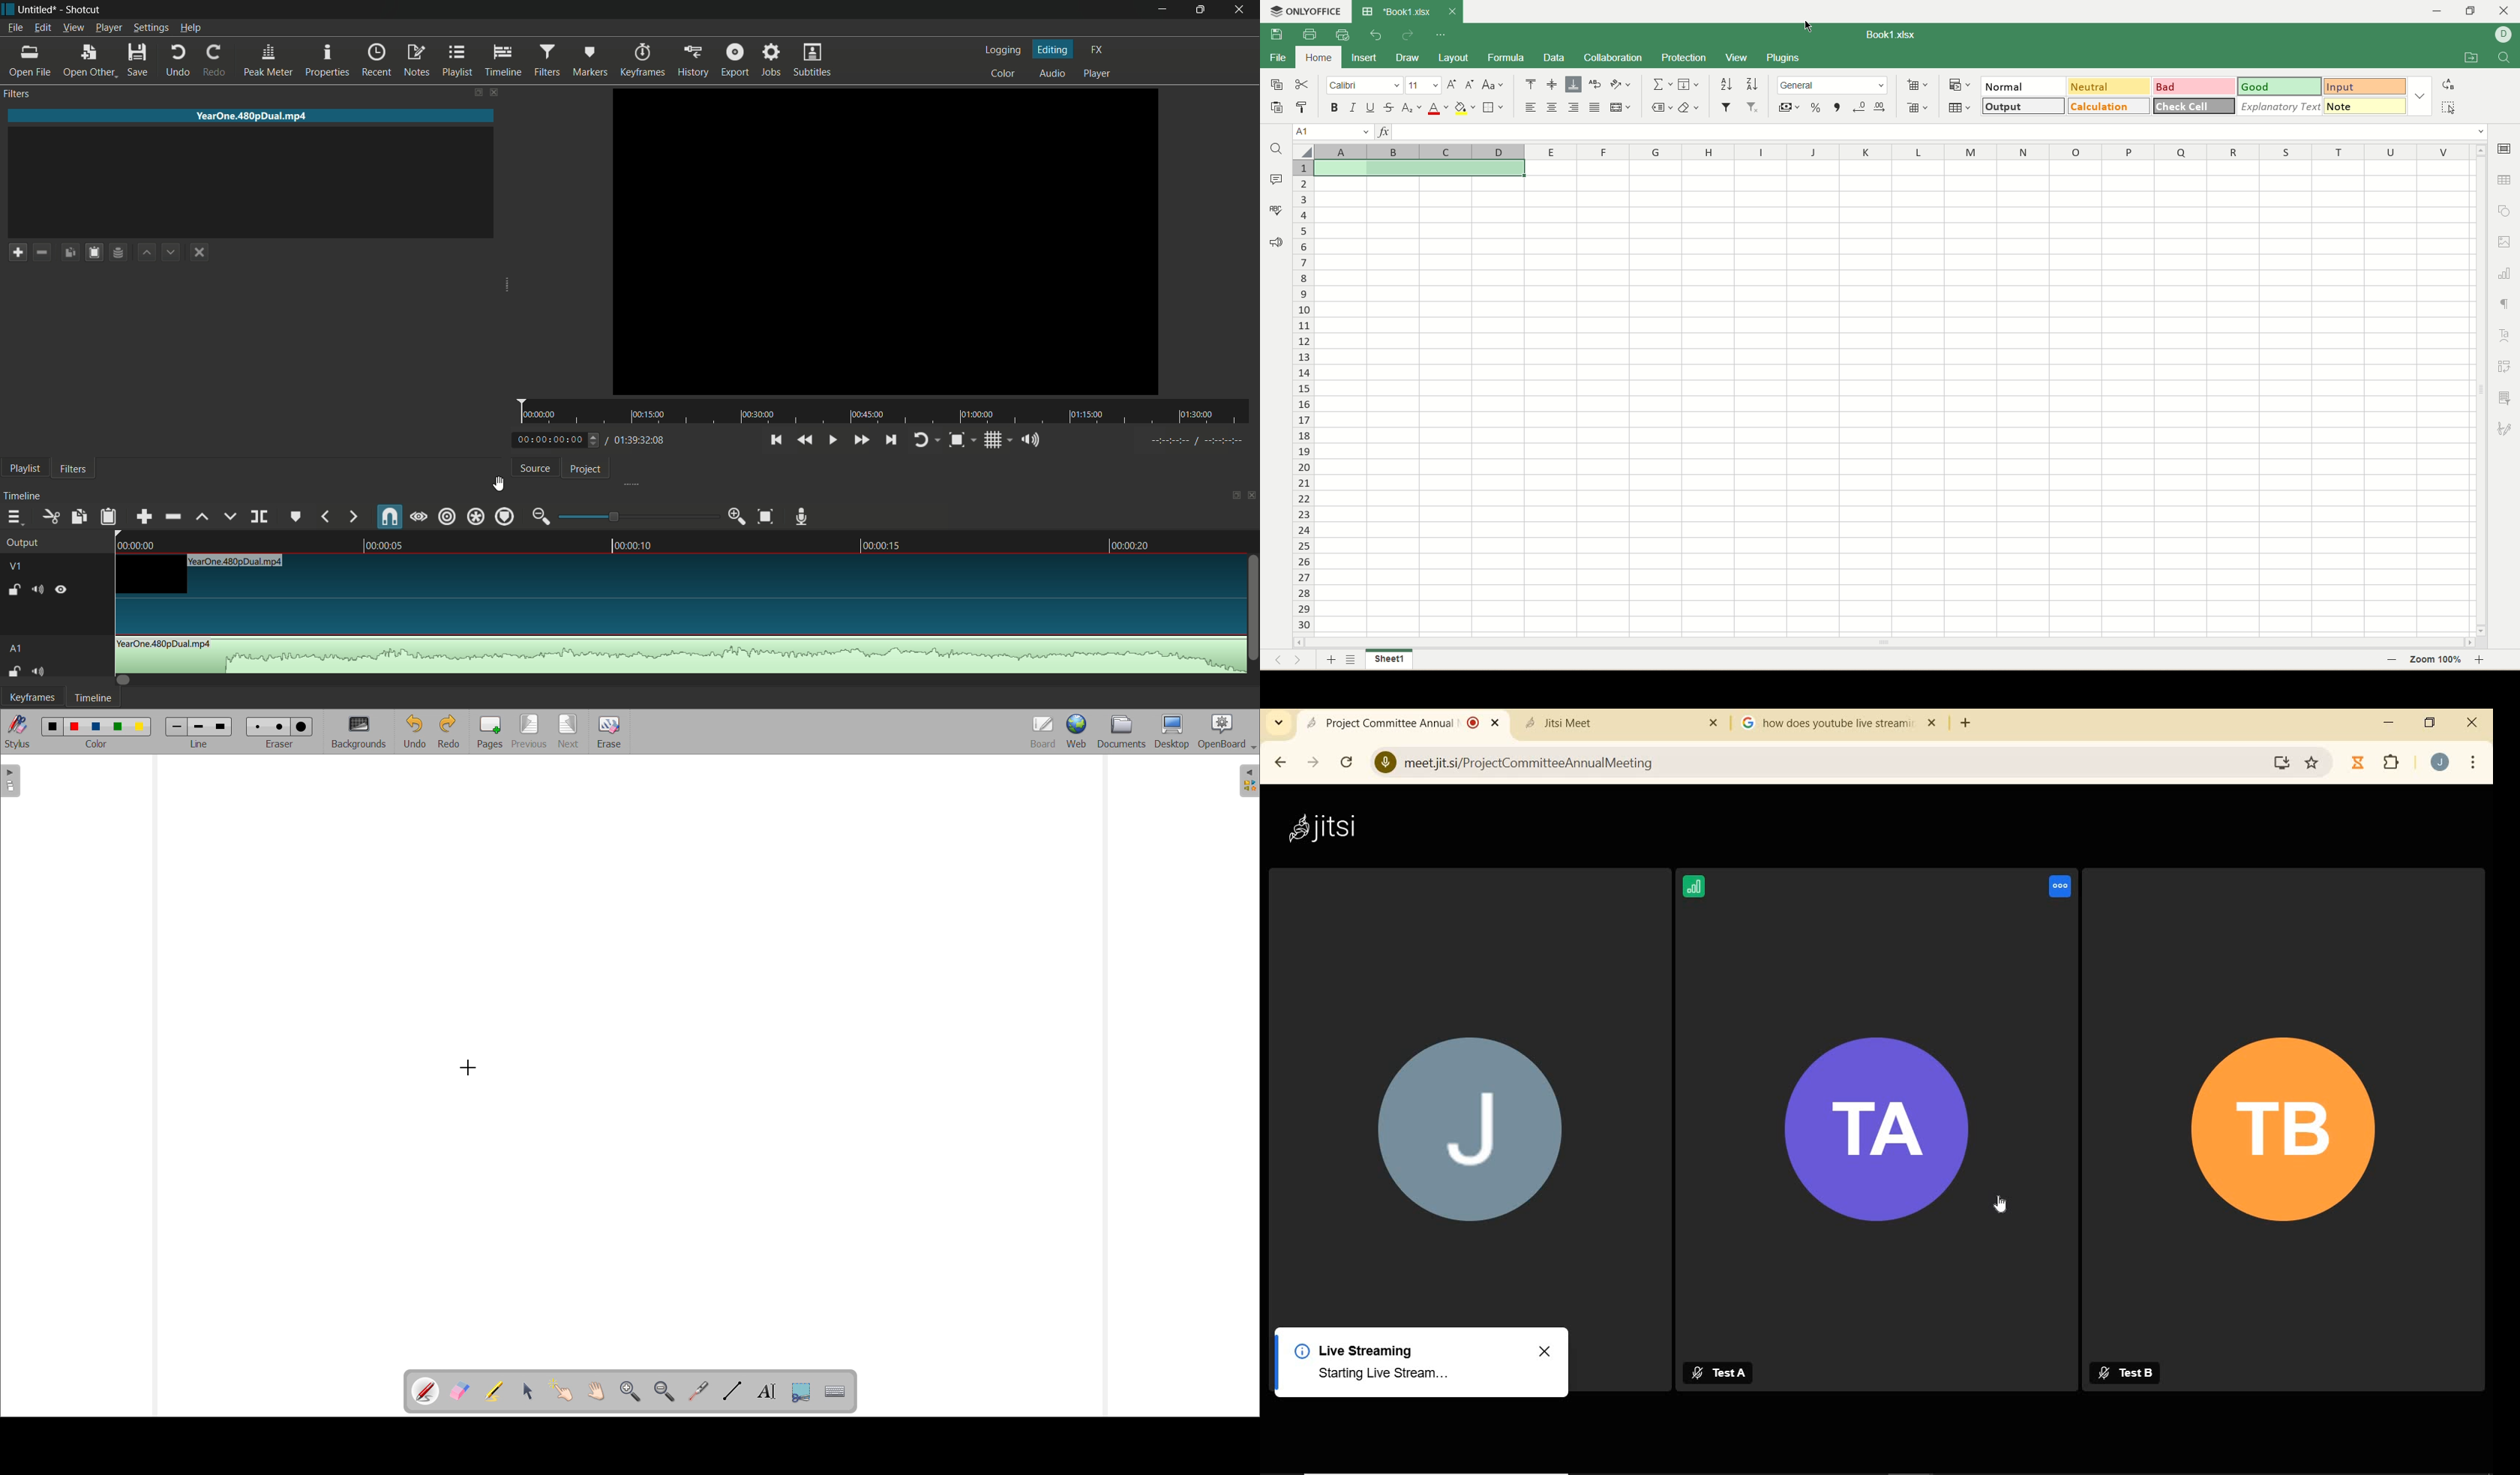  What do you see at coordinates (13, 518) in the screenshot?
I see `timeline menu` at bounding box center [13, 518].